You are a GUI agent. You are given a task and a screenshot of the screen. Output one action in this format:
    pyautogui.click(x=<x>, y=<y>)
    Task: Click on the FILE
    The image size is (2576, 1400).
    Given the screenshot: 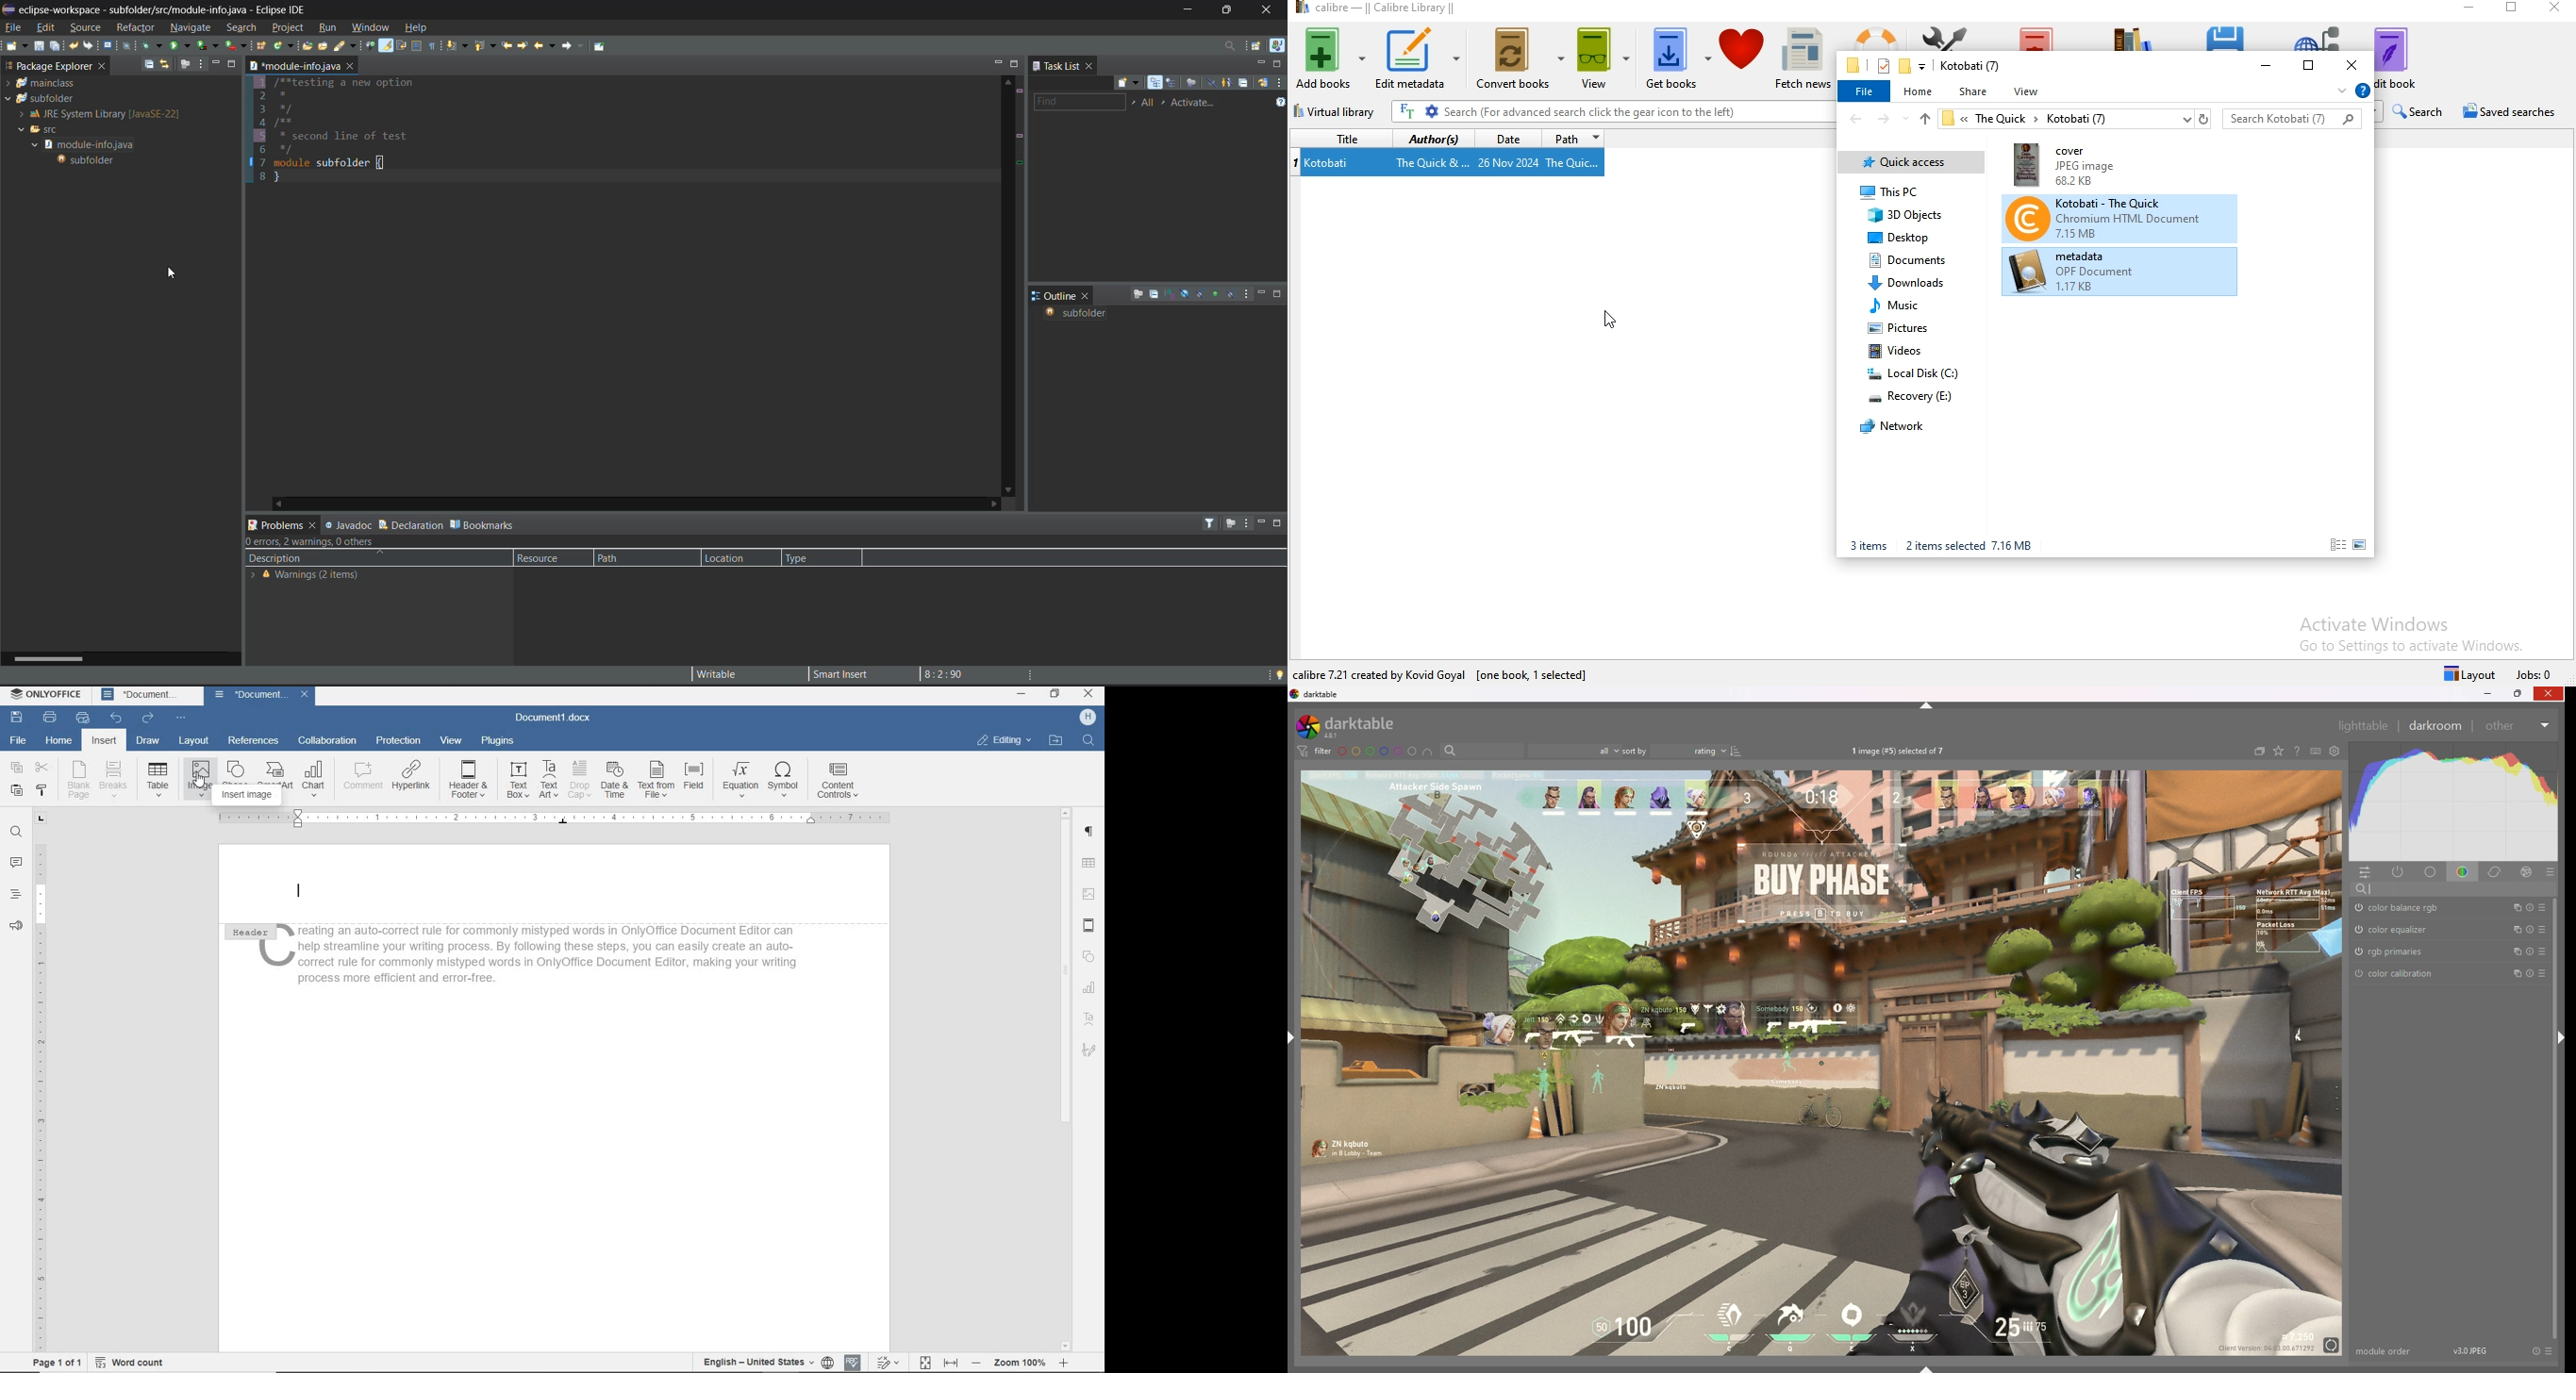 What is the action you would take?
    pyautogui.click(x=16, y=740)
    